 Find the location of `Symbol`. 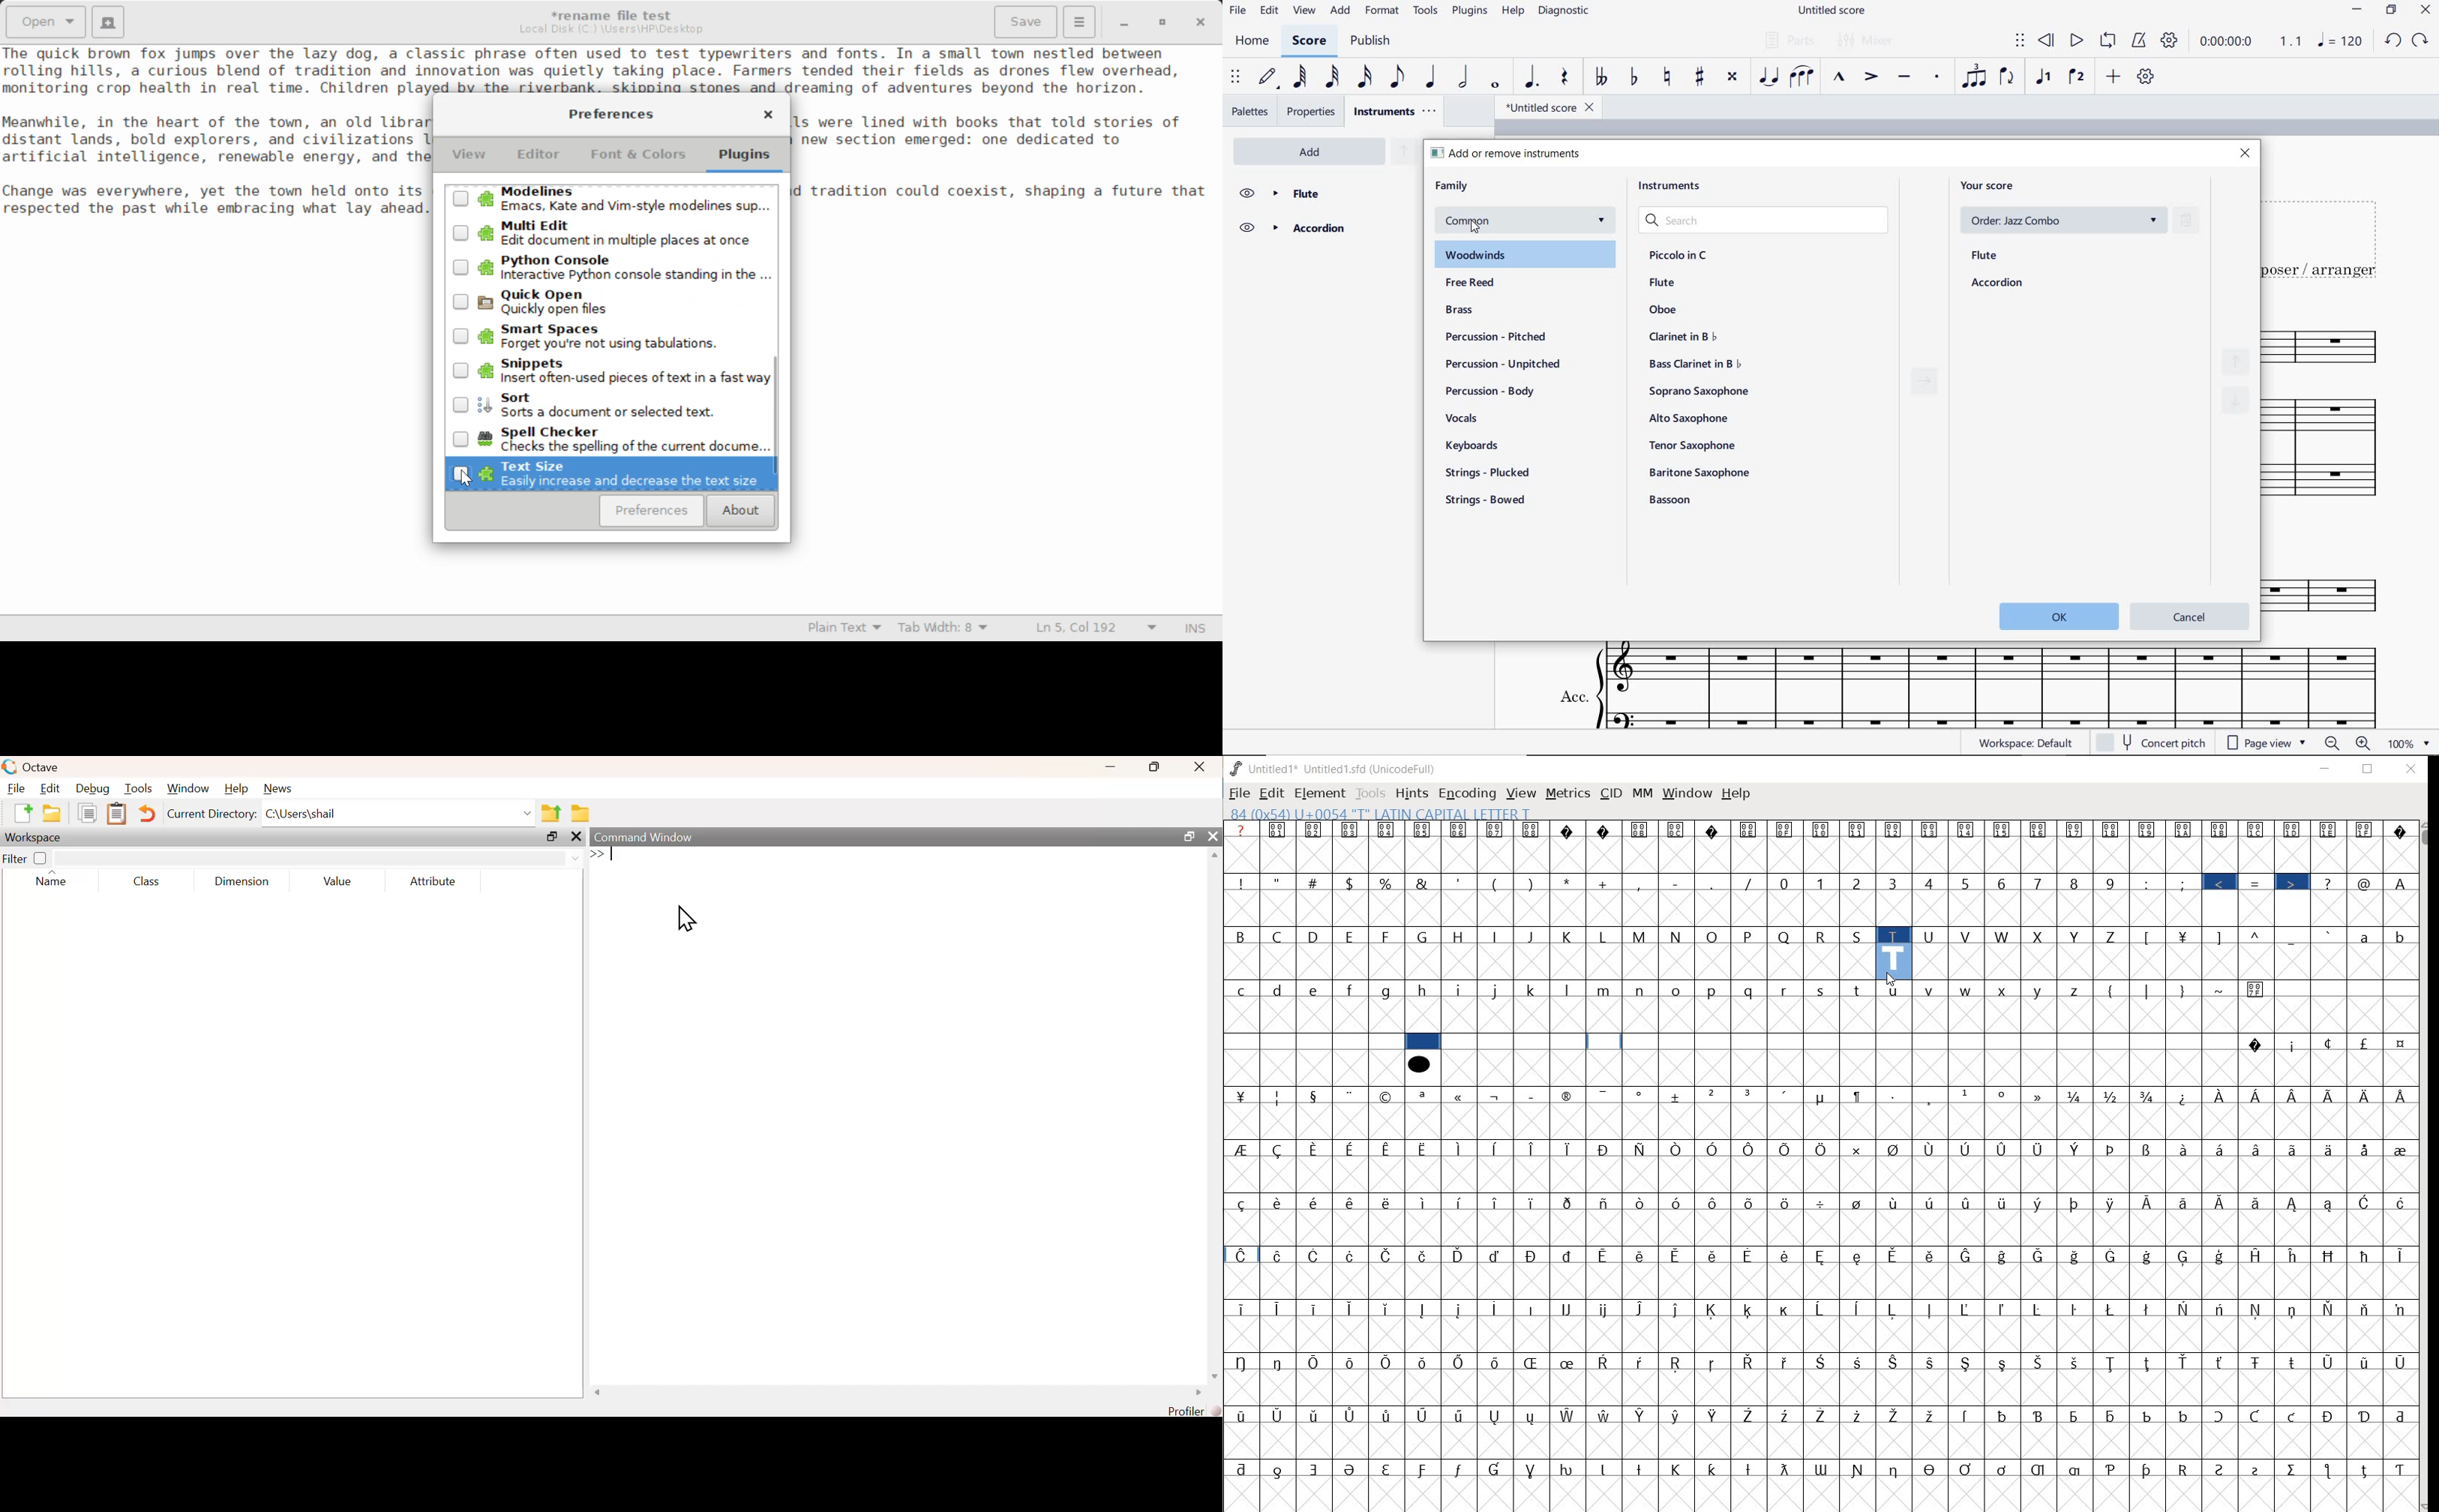

Symbol is located at coordinates (2258, 1309).